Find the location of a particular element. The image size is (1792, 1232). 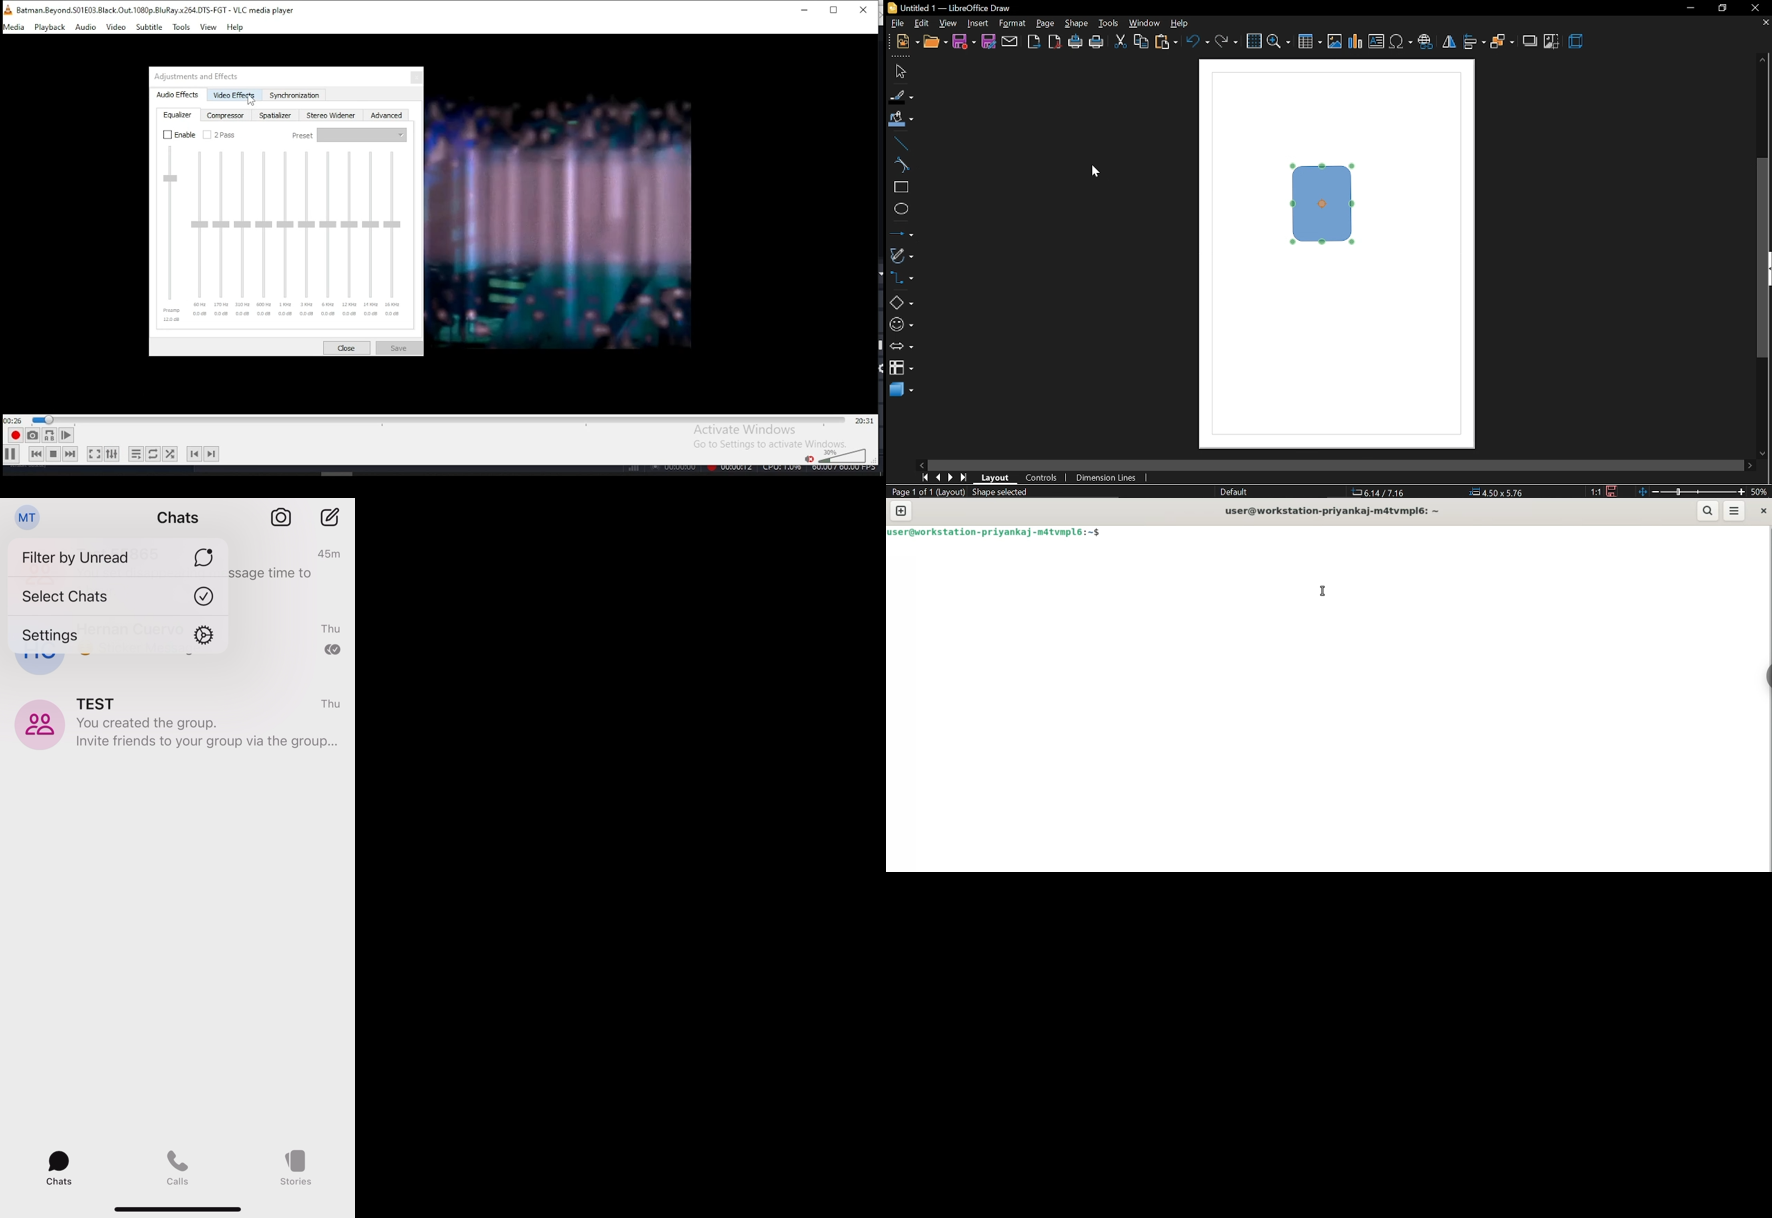

Diagram rotated 90 degrees is located at coordinates (1323, 204).